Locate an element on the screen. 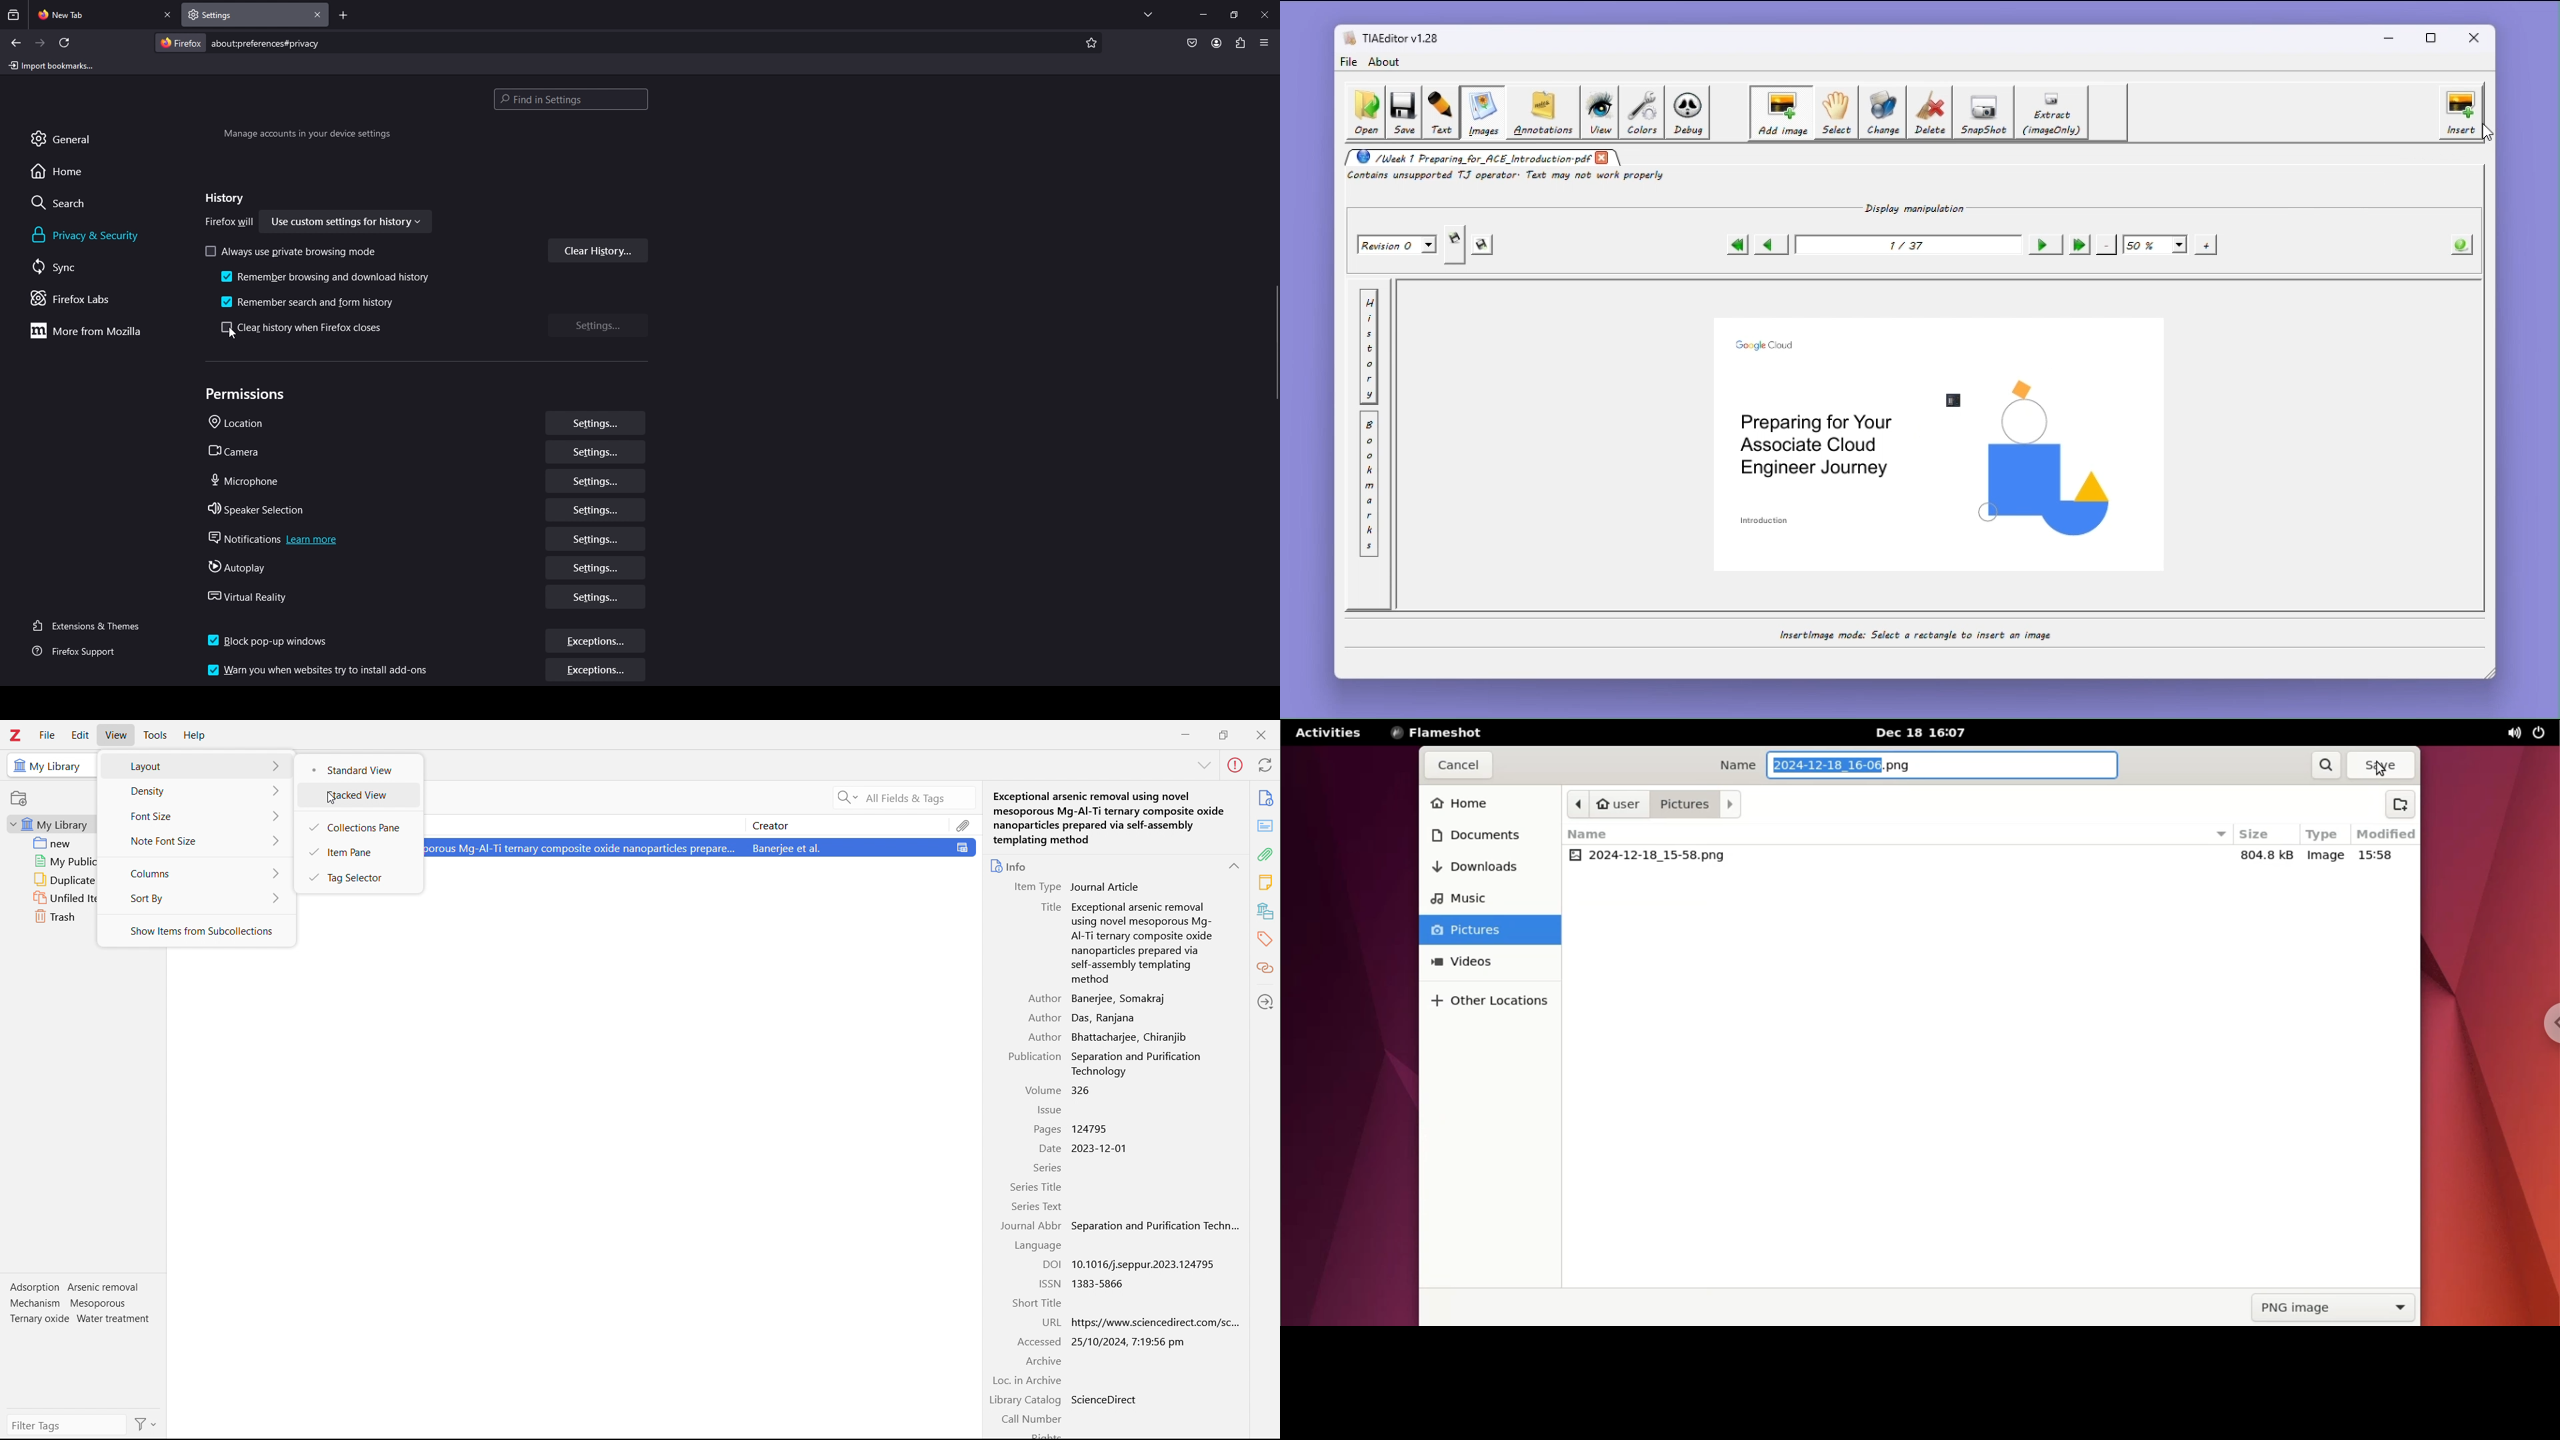 The height and width of the screenshot is (1456, 2576). filter tags is located at coordinates (66, 1425).